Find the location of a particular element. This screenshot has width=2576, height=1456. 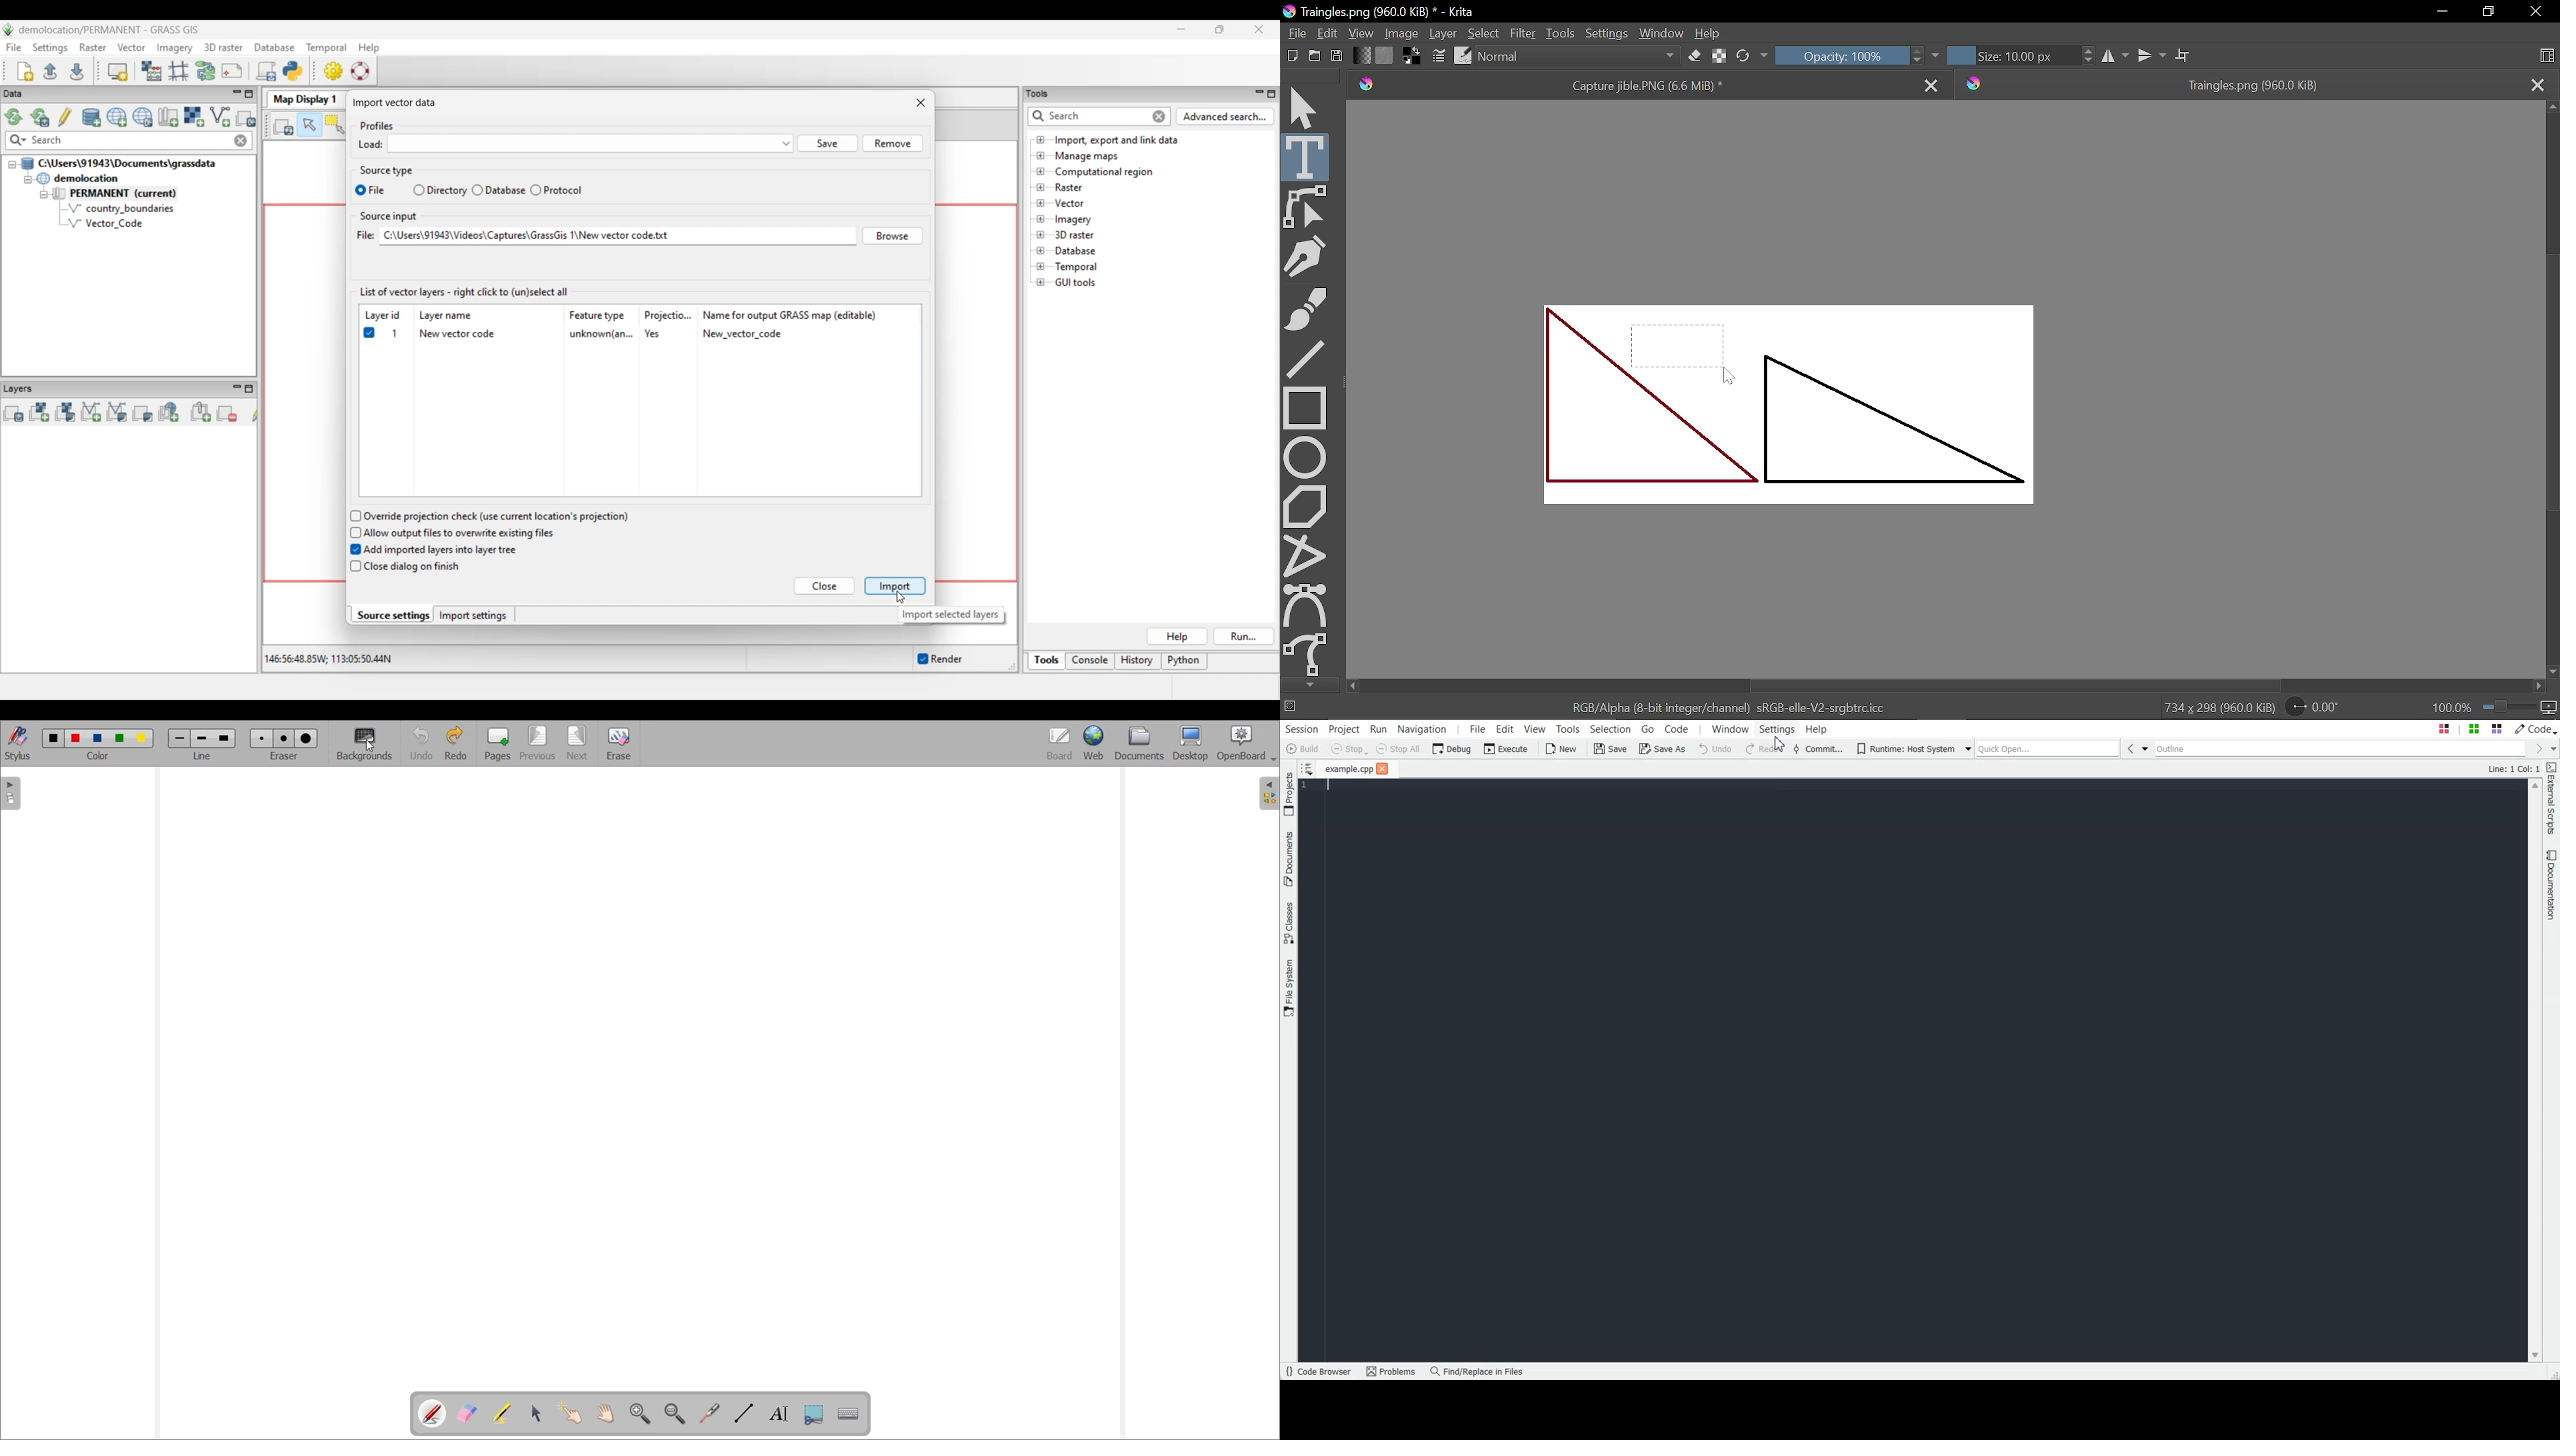

Help menu is located at coordinates (369, 47).